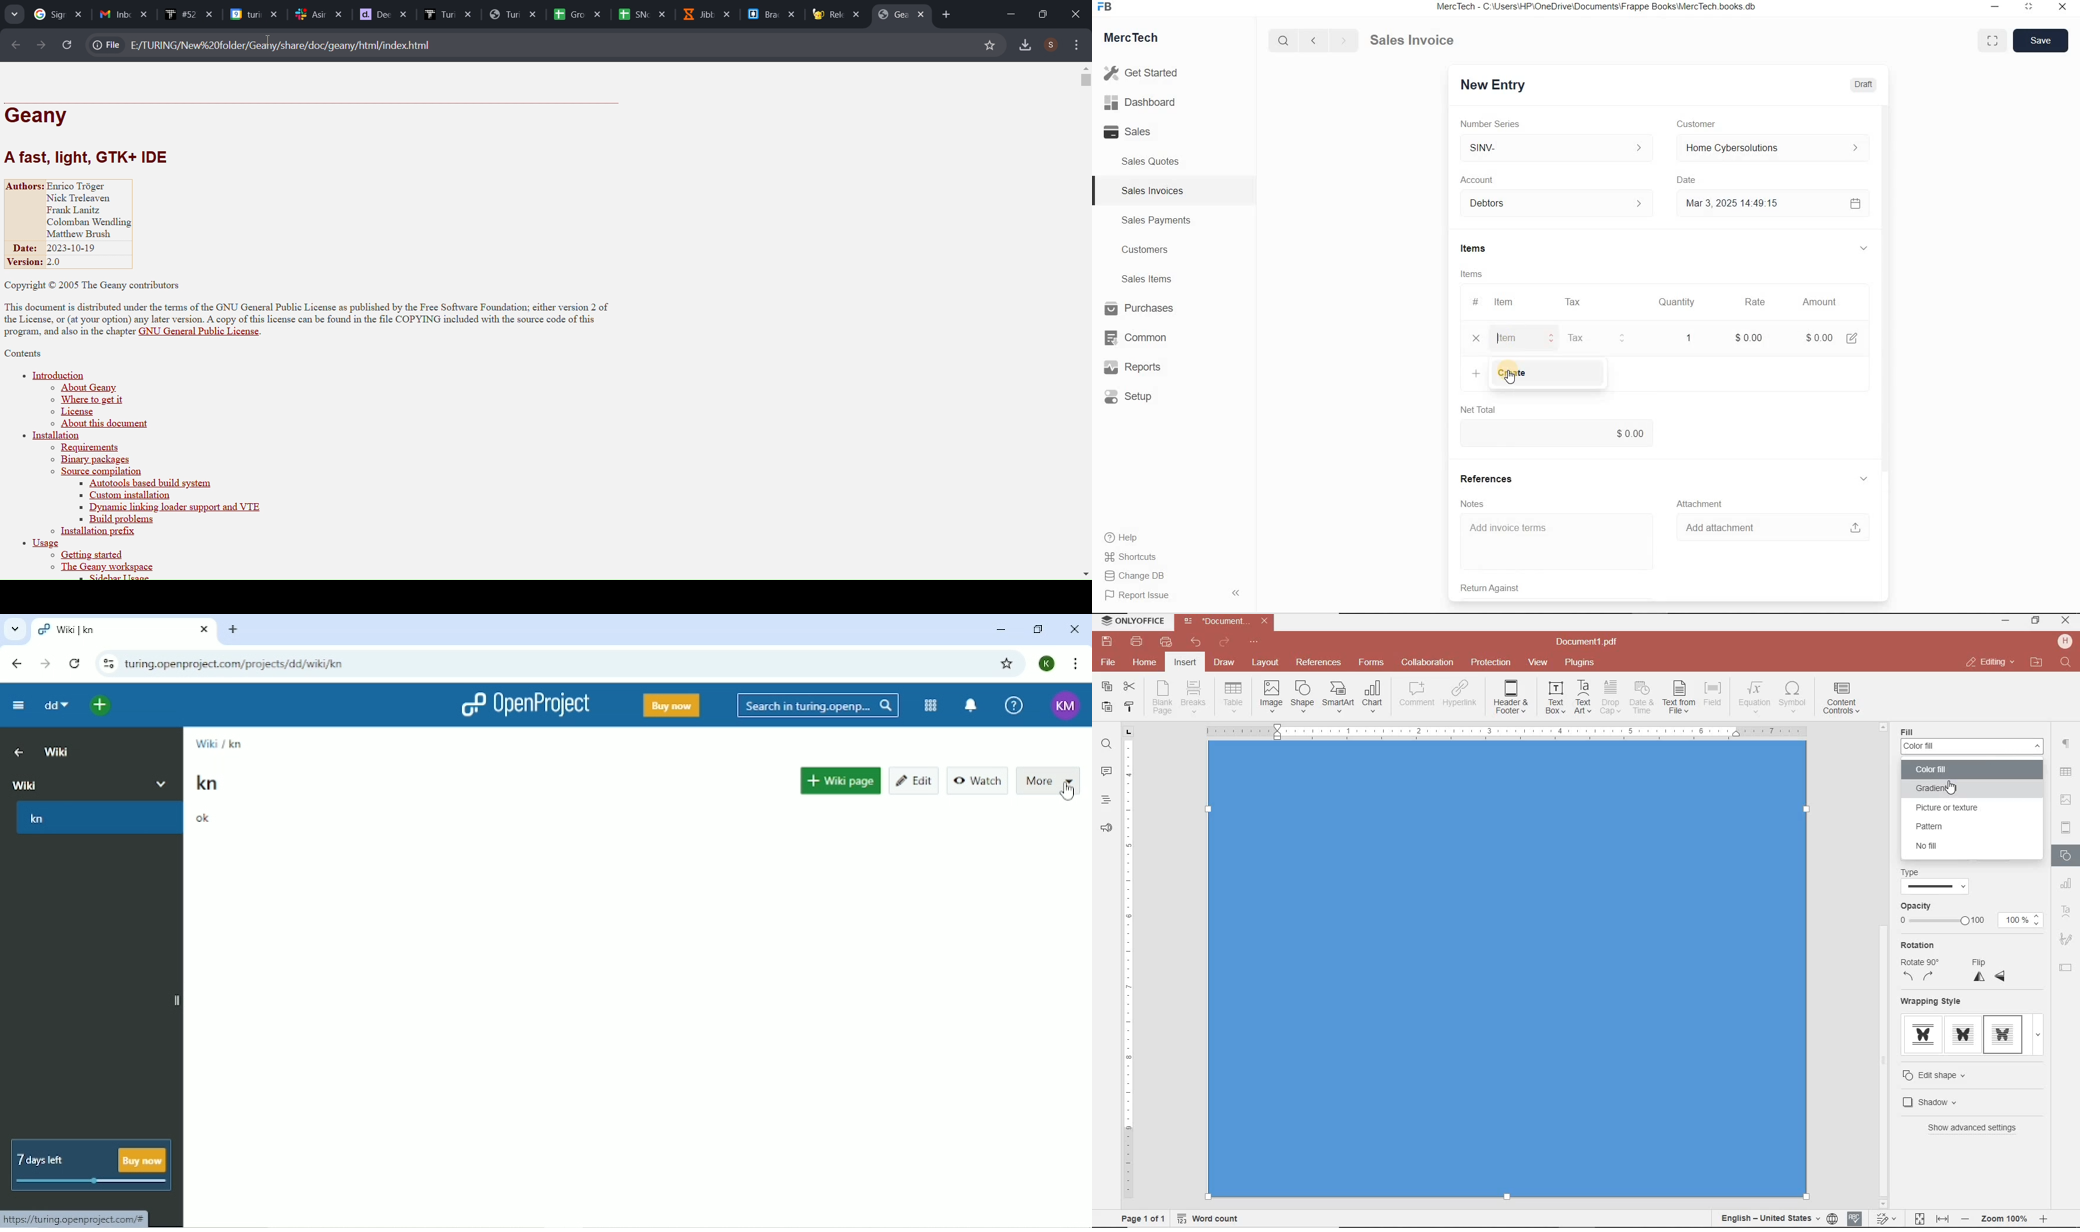  I want to click on #, so click(1474, 302).